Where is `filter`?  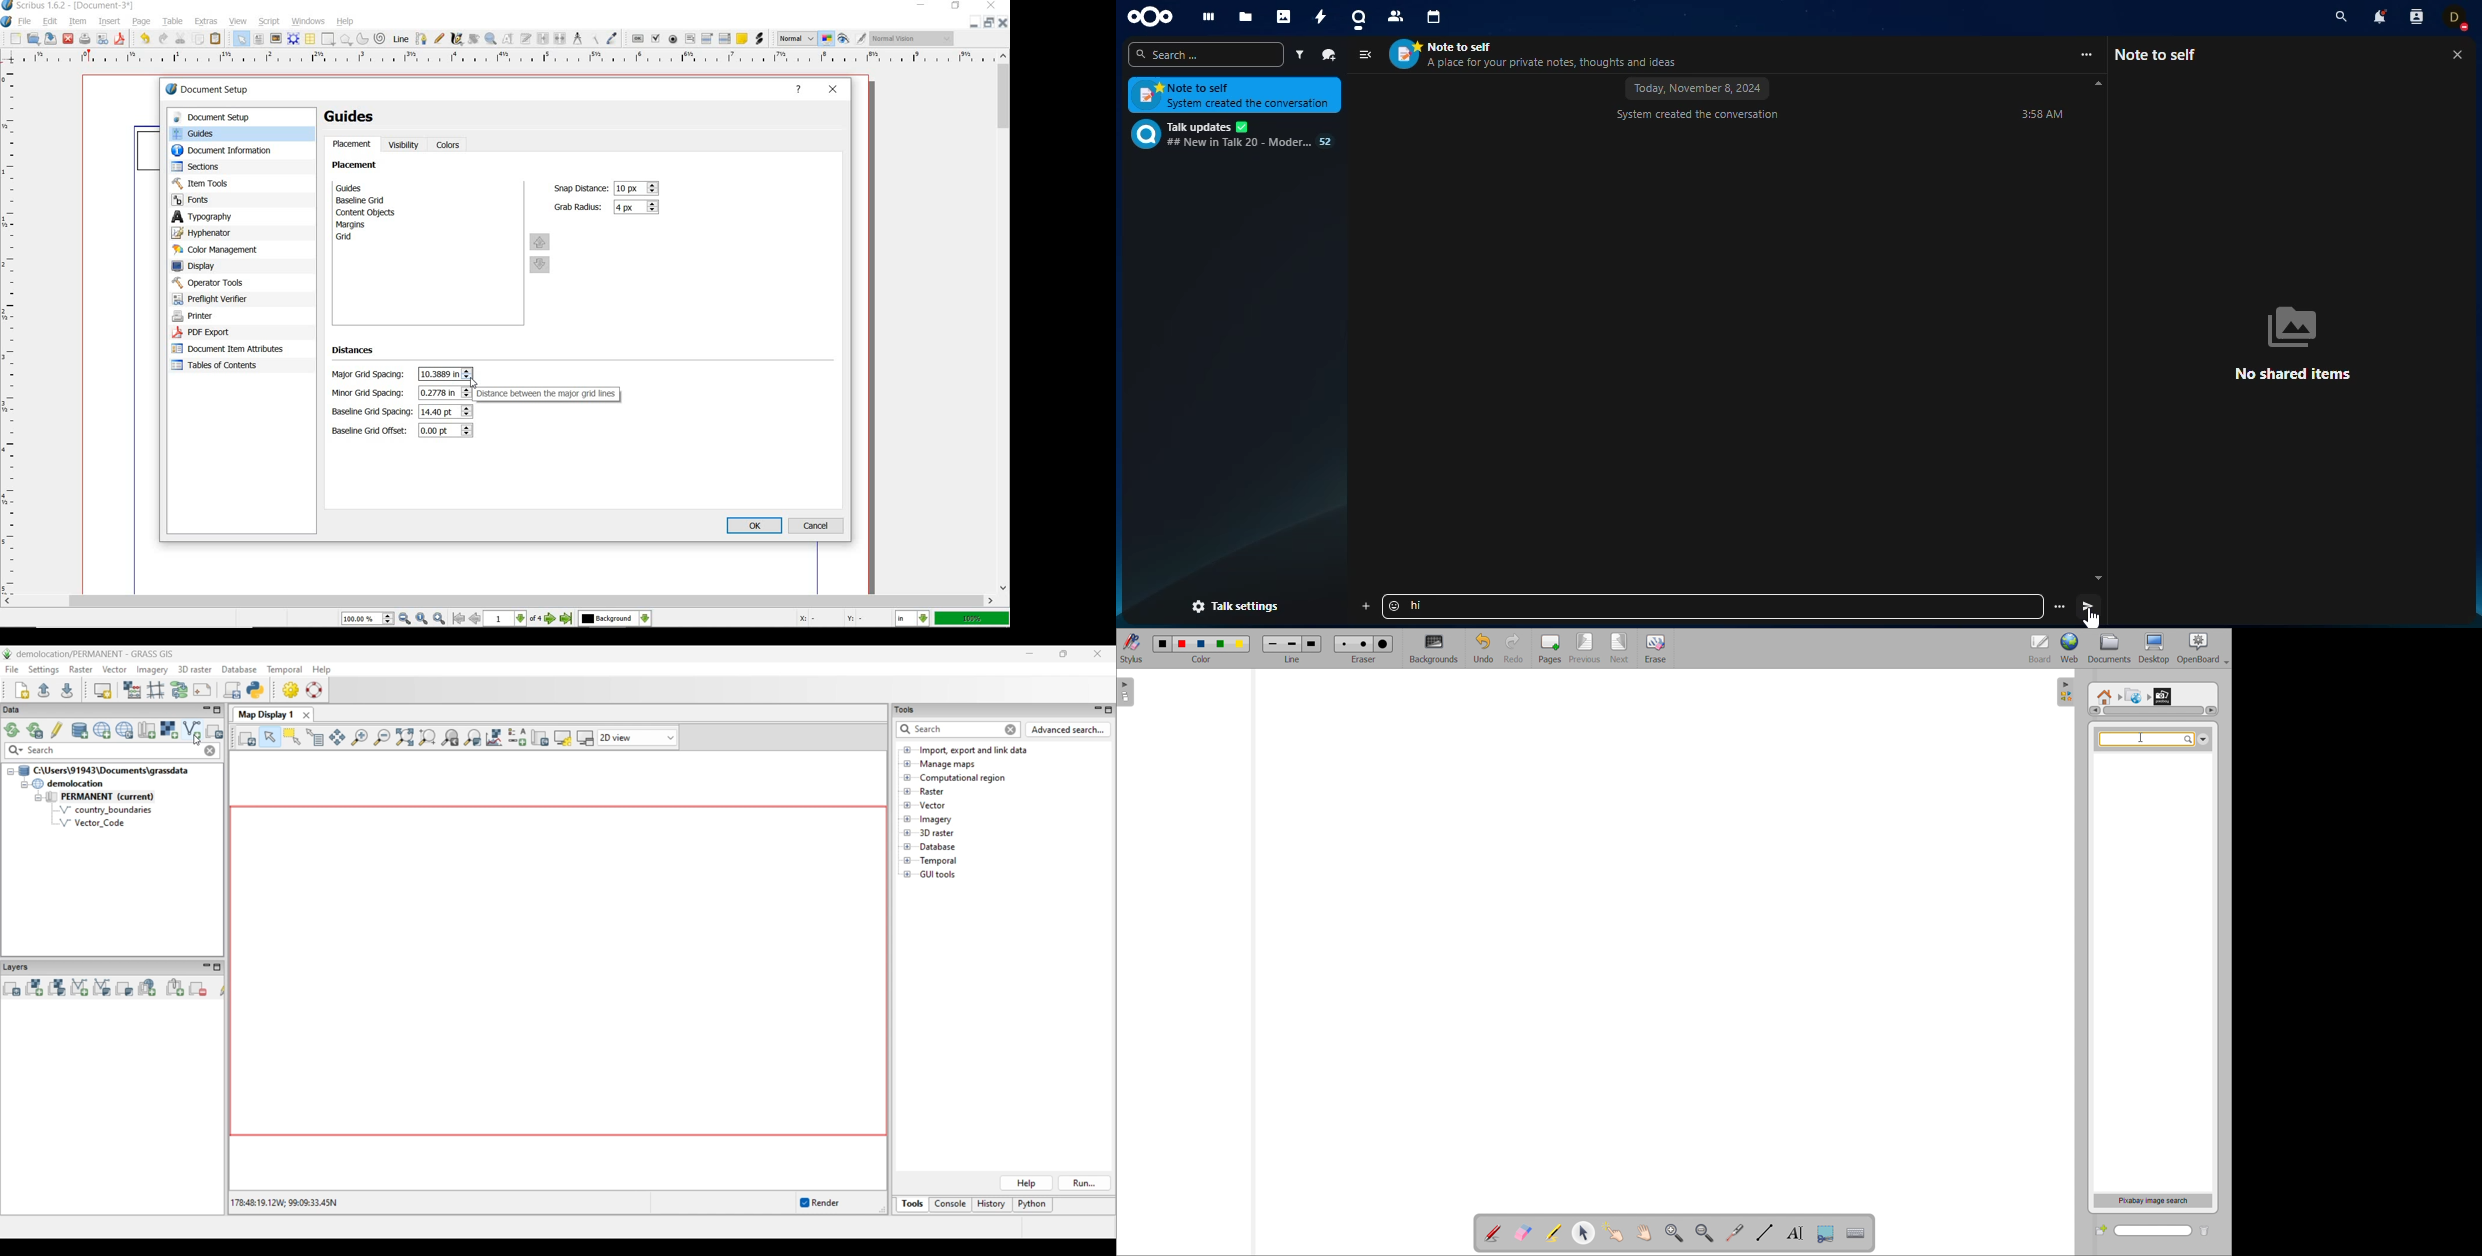
filter is located at coordinates (1298, 55).